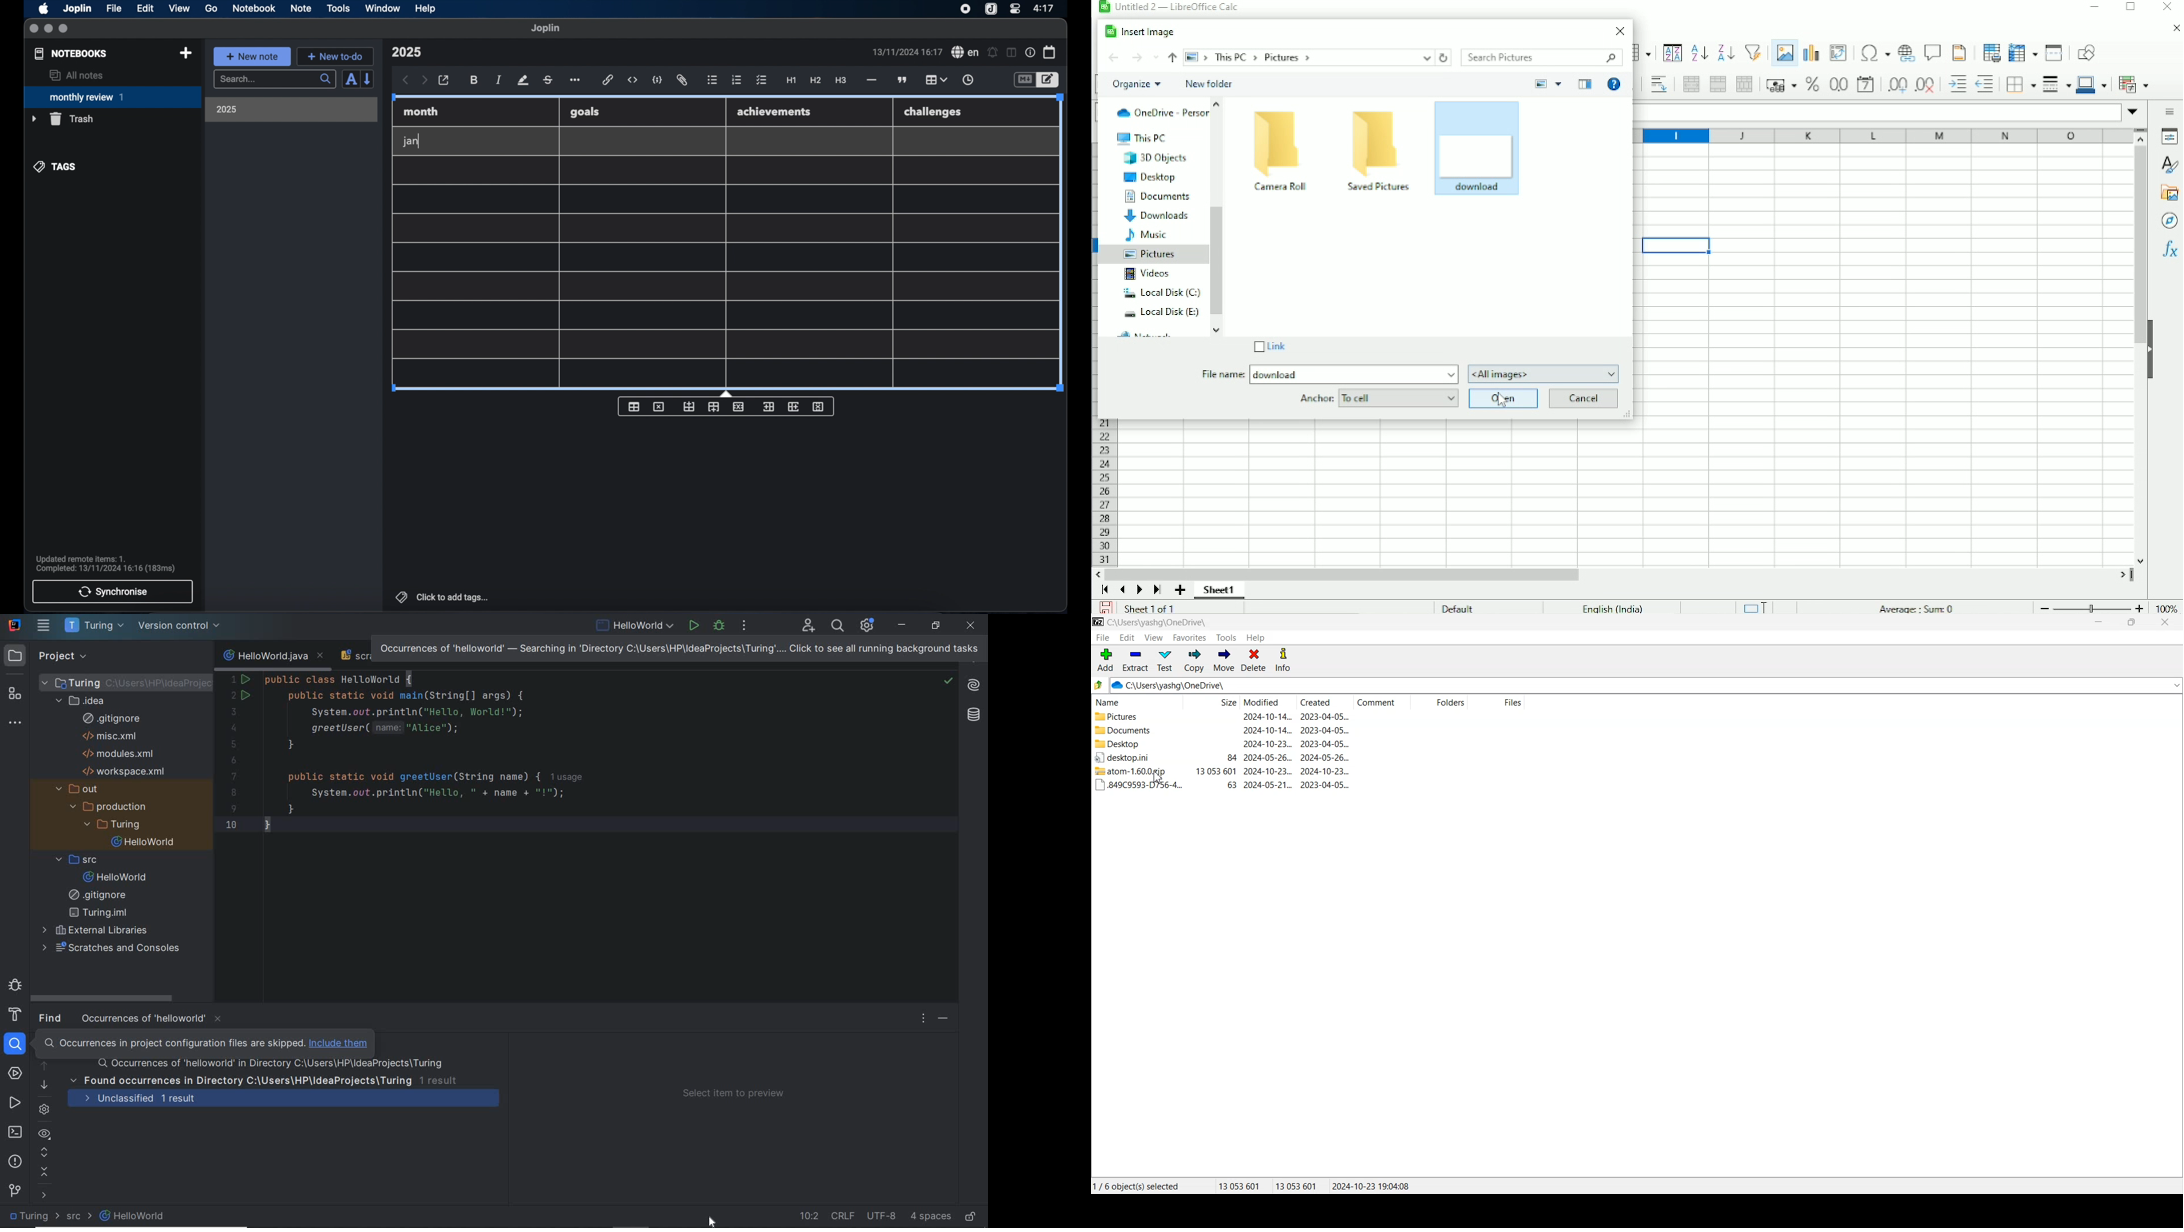  What do you see at coordinates (1268, 758) in the screenshot?
I see `2024-05-26` at bounding box center [1268, 758].